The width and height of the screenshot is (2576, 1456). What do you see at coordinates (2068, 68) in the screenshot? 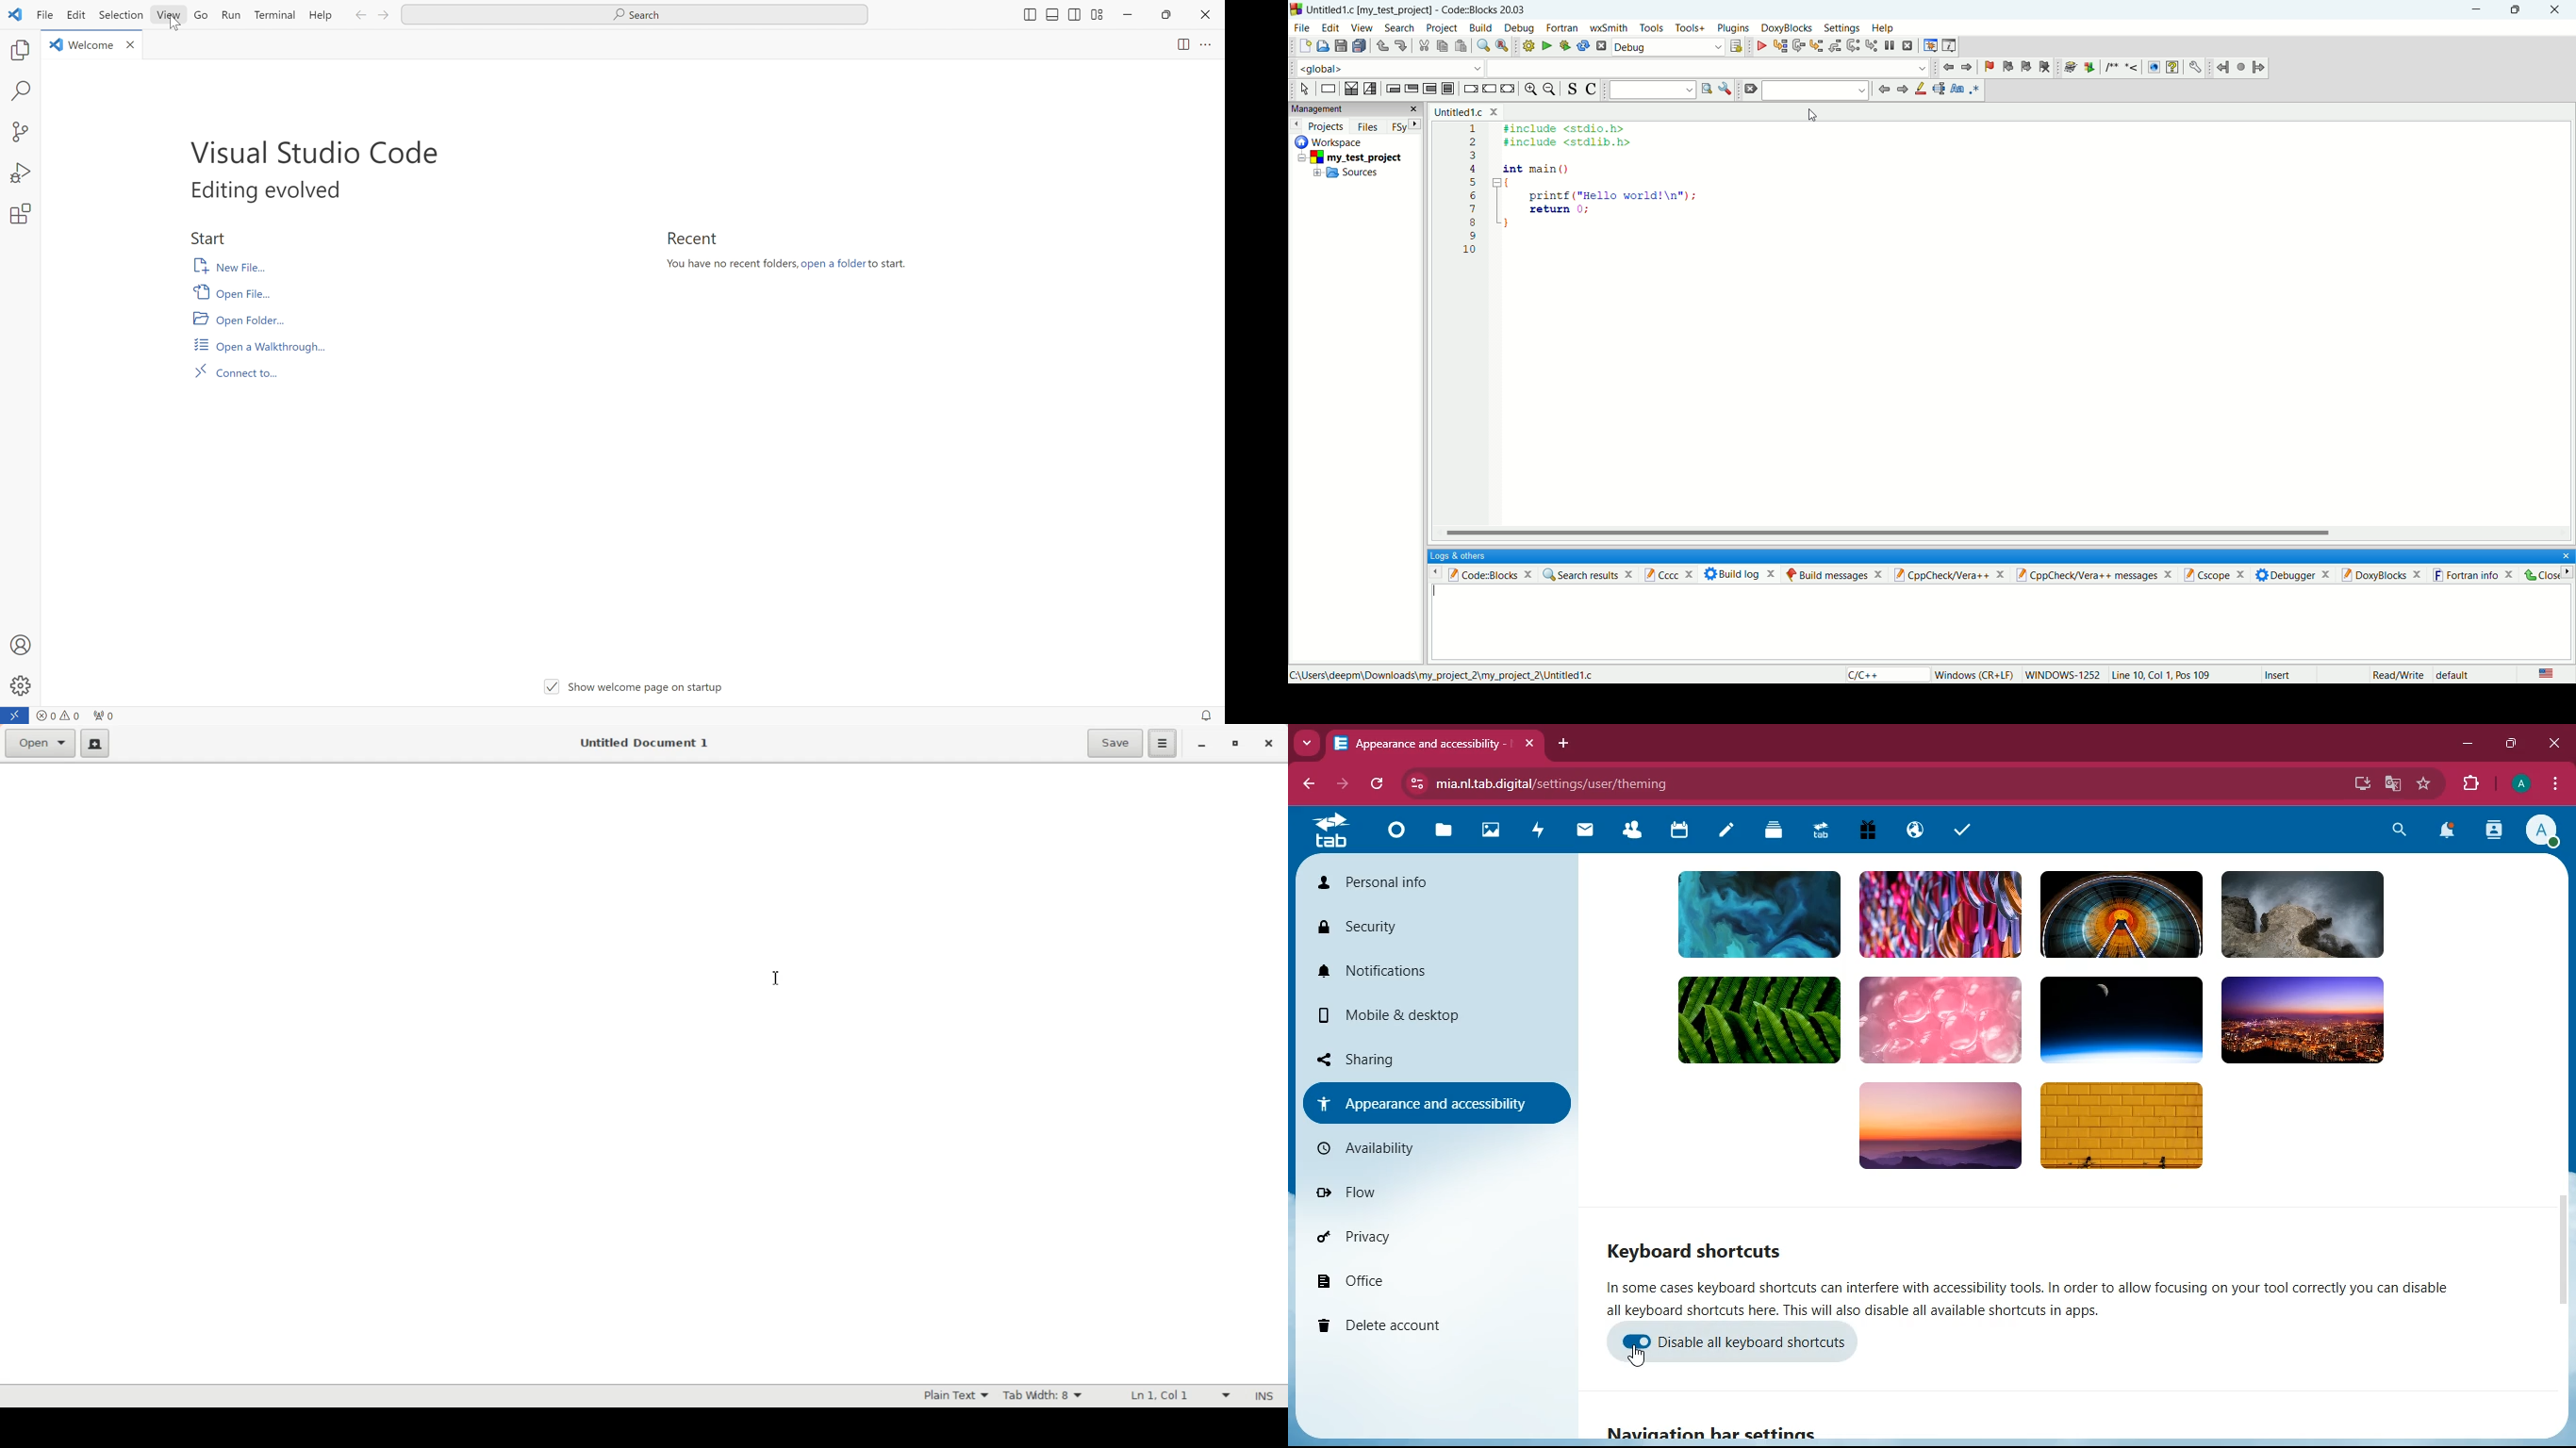
I see `doxywizard` at bounding box center [2068, 68].